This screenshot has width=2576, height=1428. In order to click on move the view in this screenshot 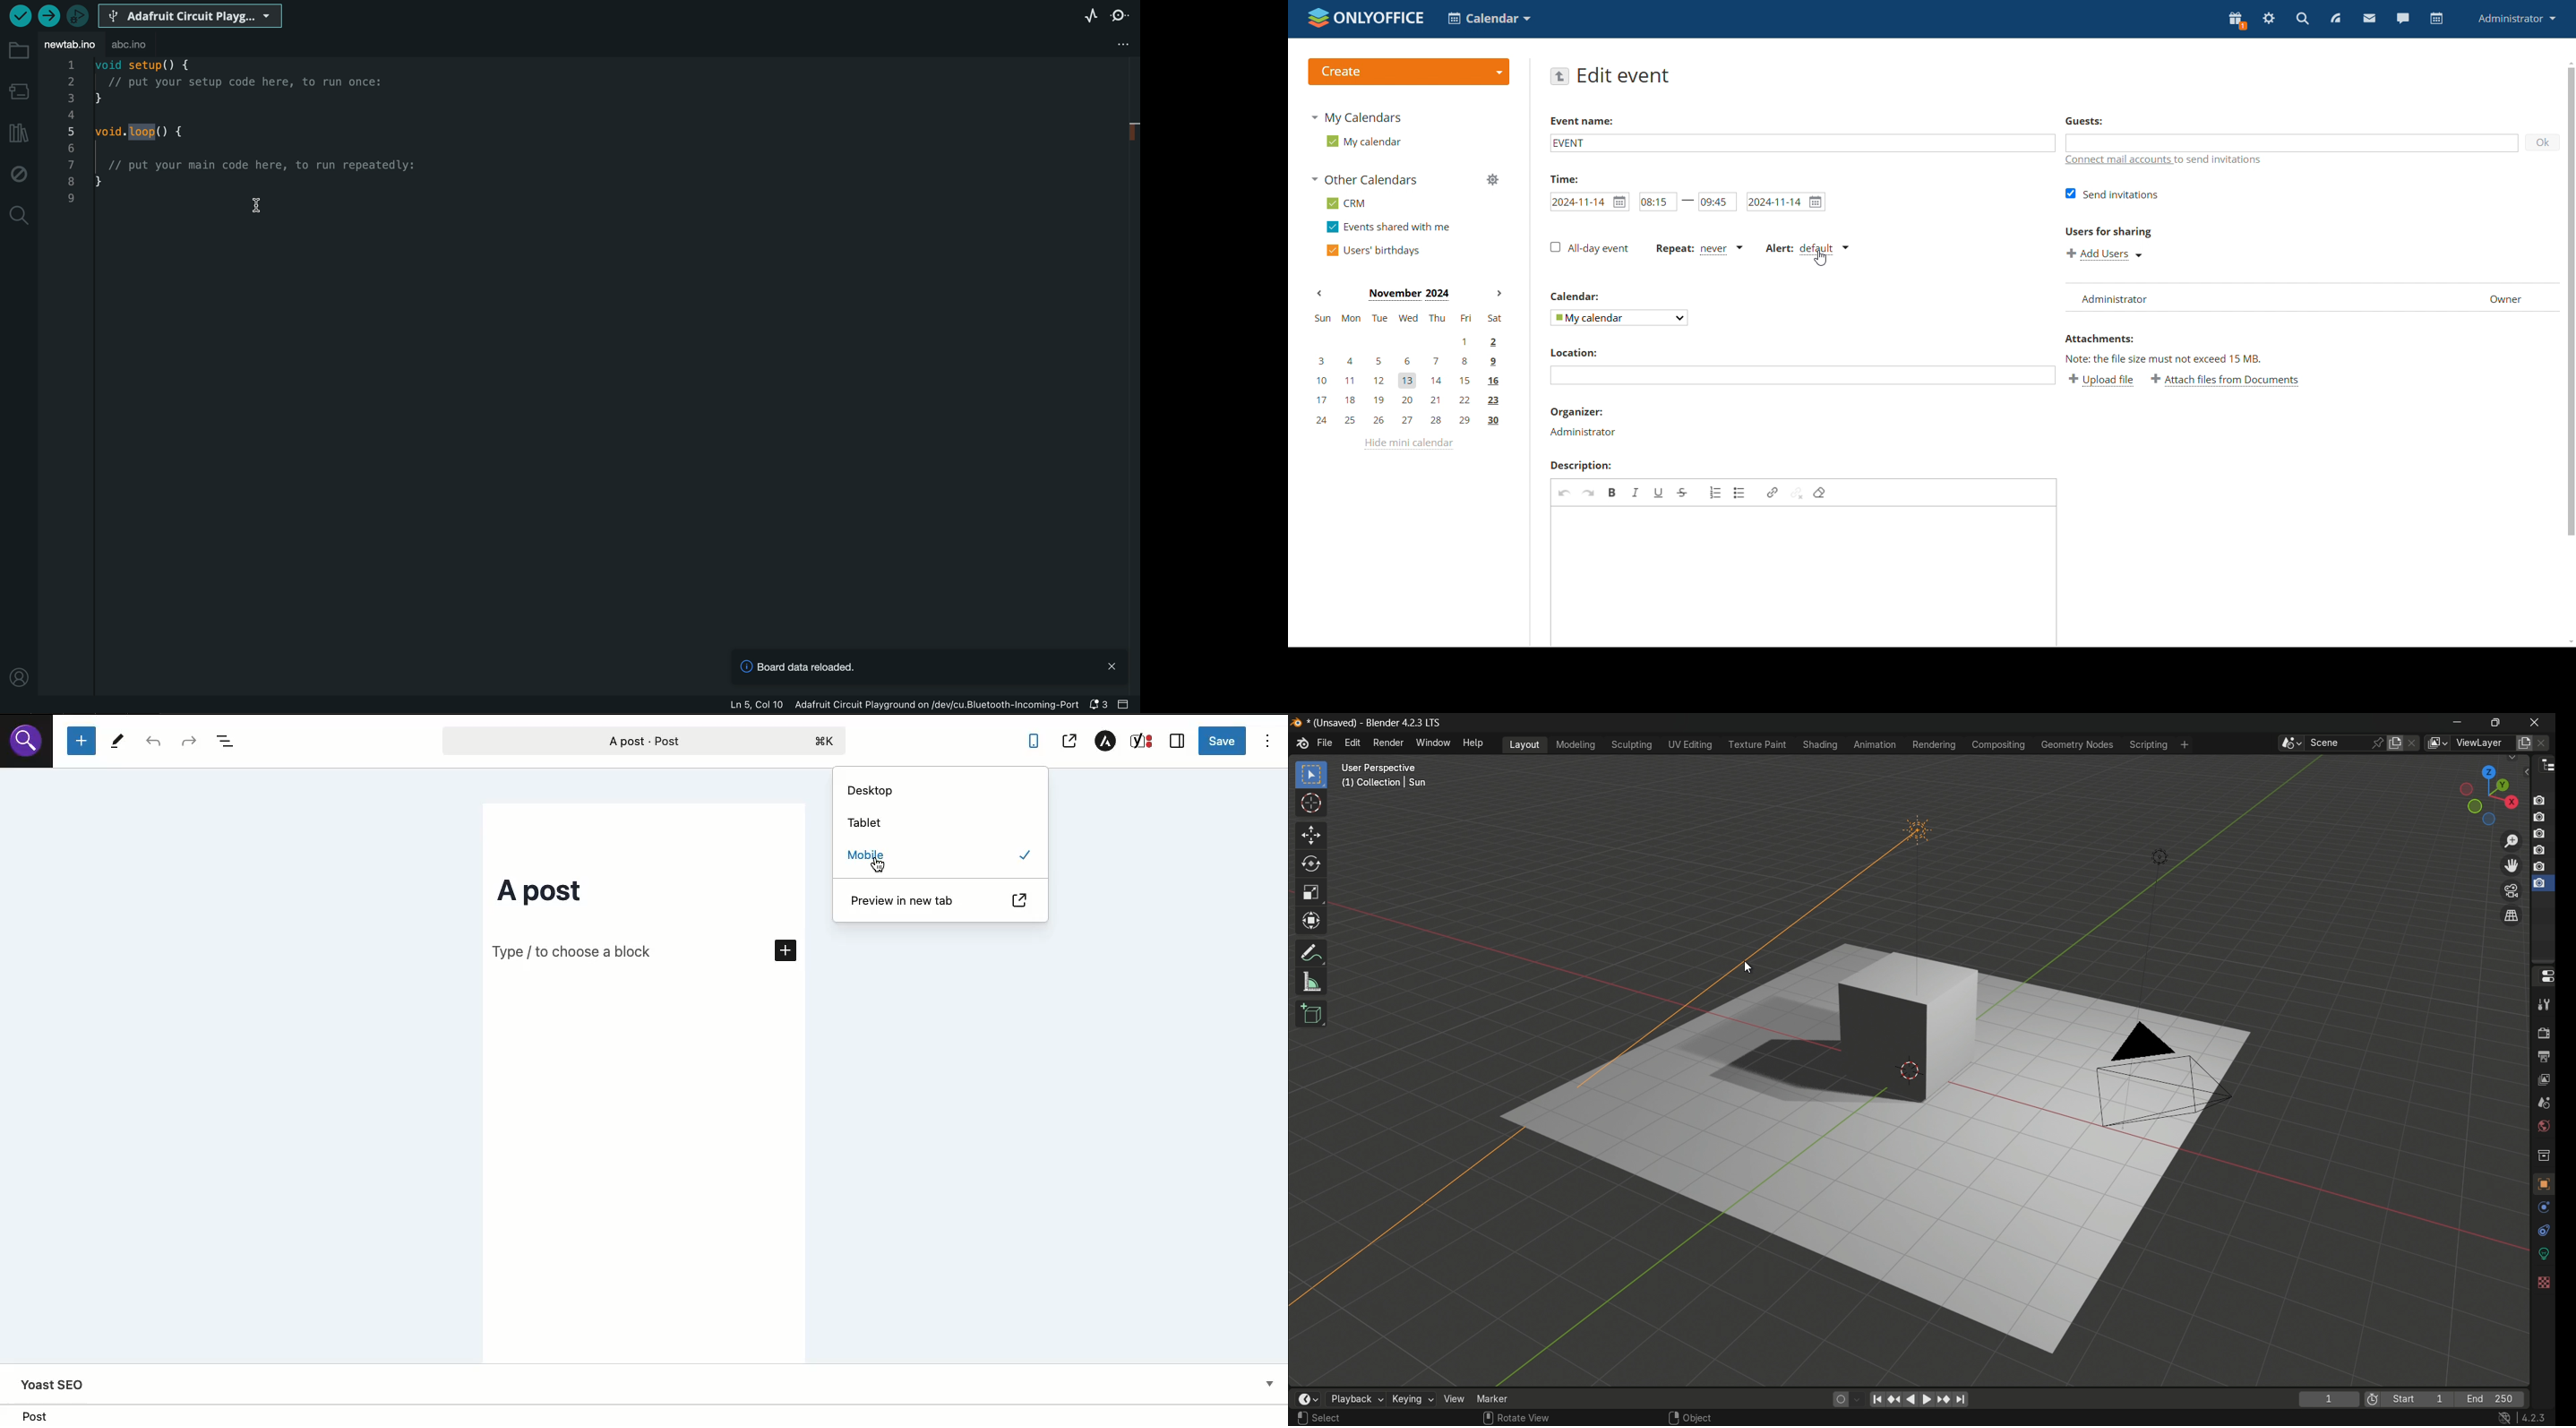, I will do `click(2511, 865)`.